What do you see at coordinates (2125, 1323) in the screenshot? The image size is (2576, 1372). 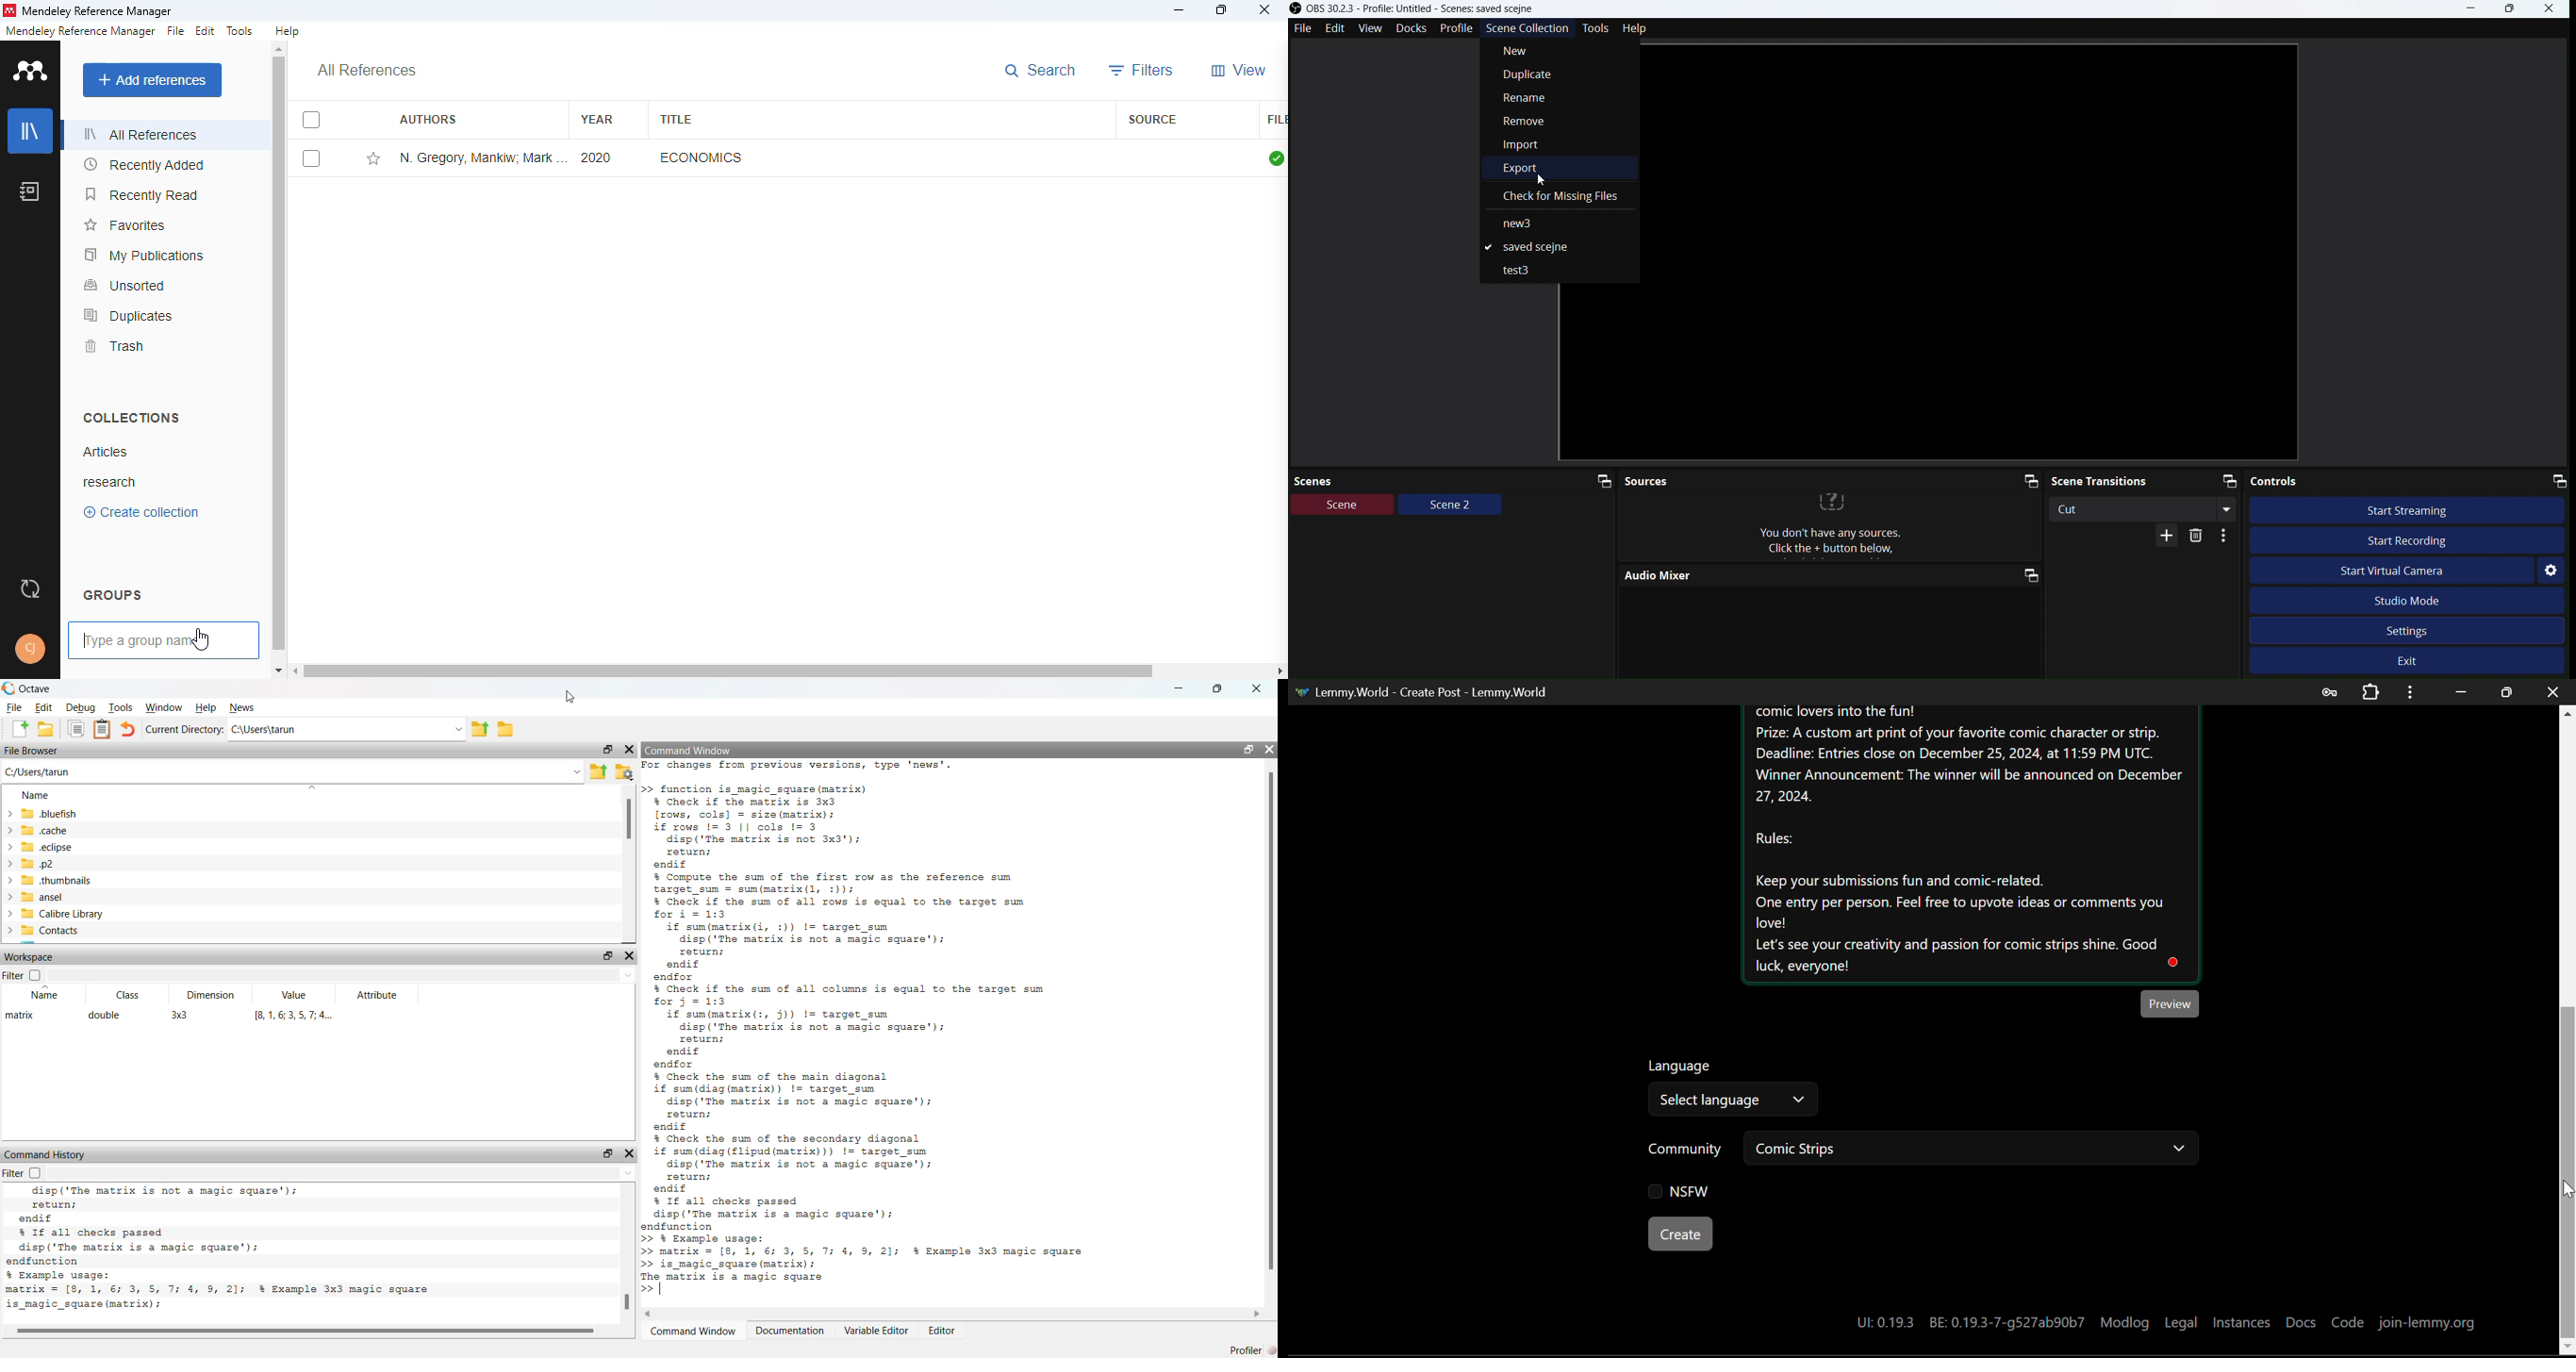 I see `Modlog` at bounding box center [2125, 1323].